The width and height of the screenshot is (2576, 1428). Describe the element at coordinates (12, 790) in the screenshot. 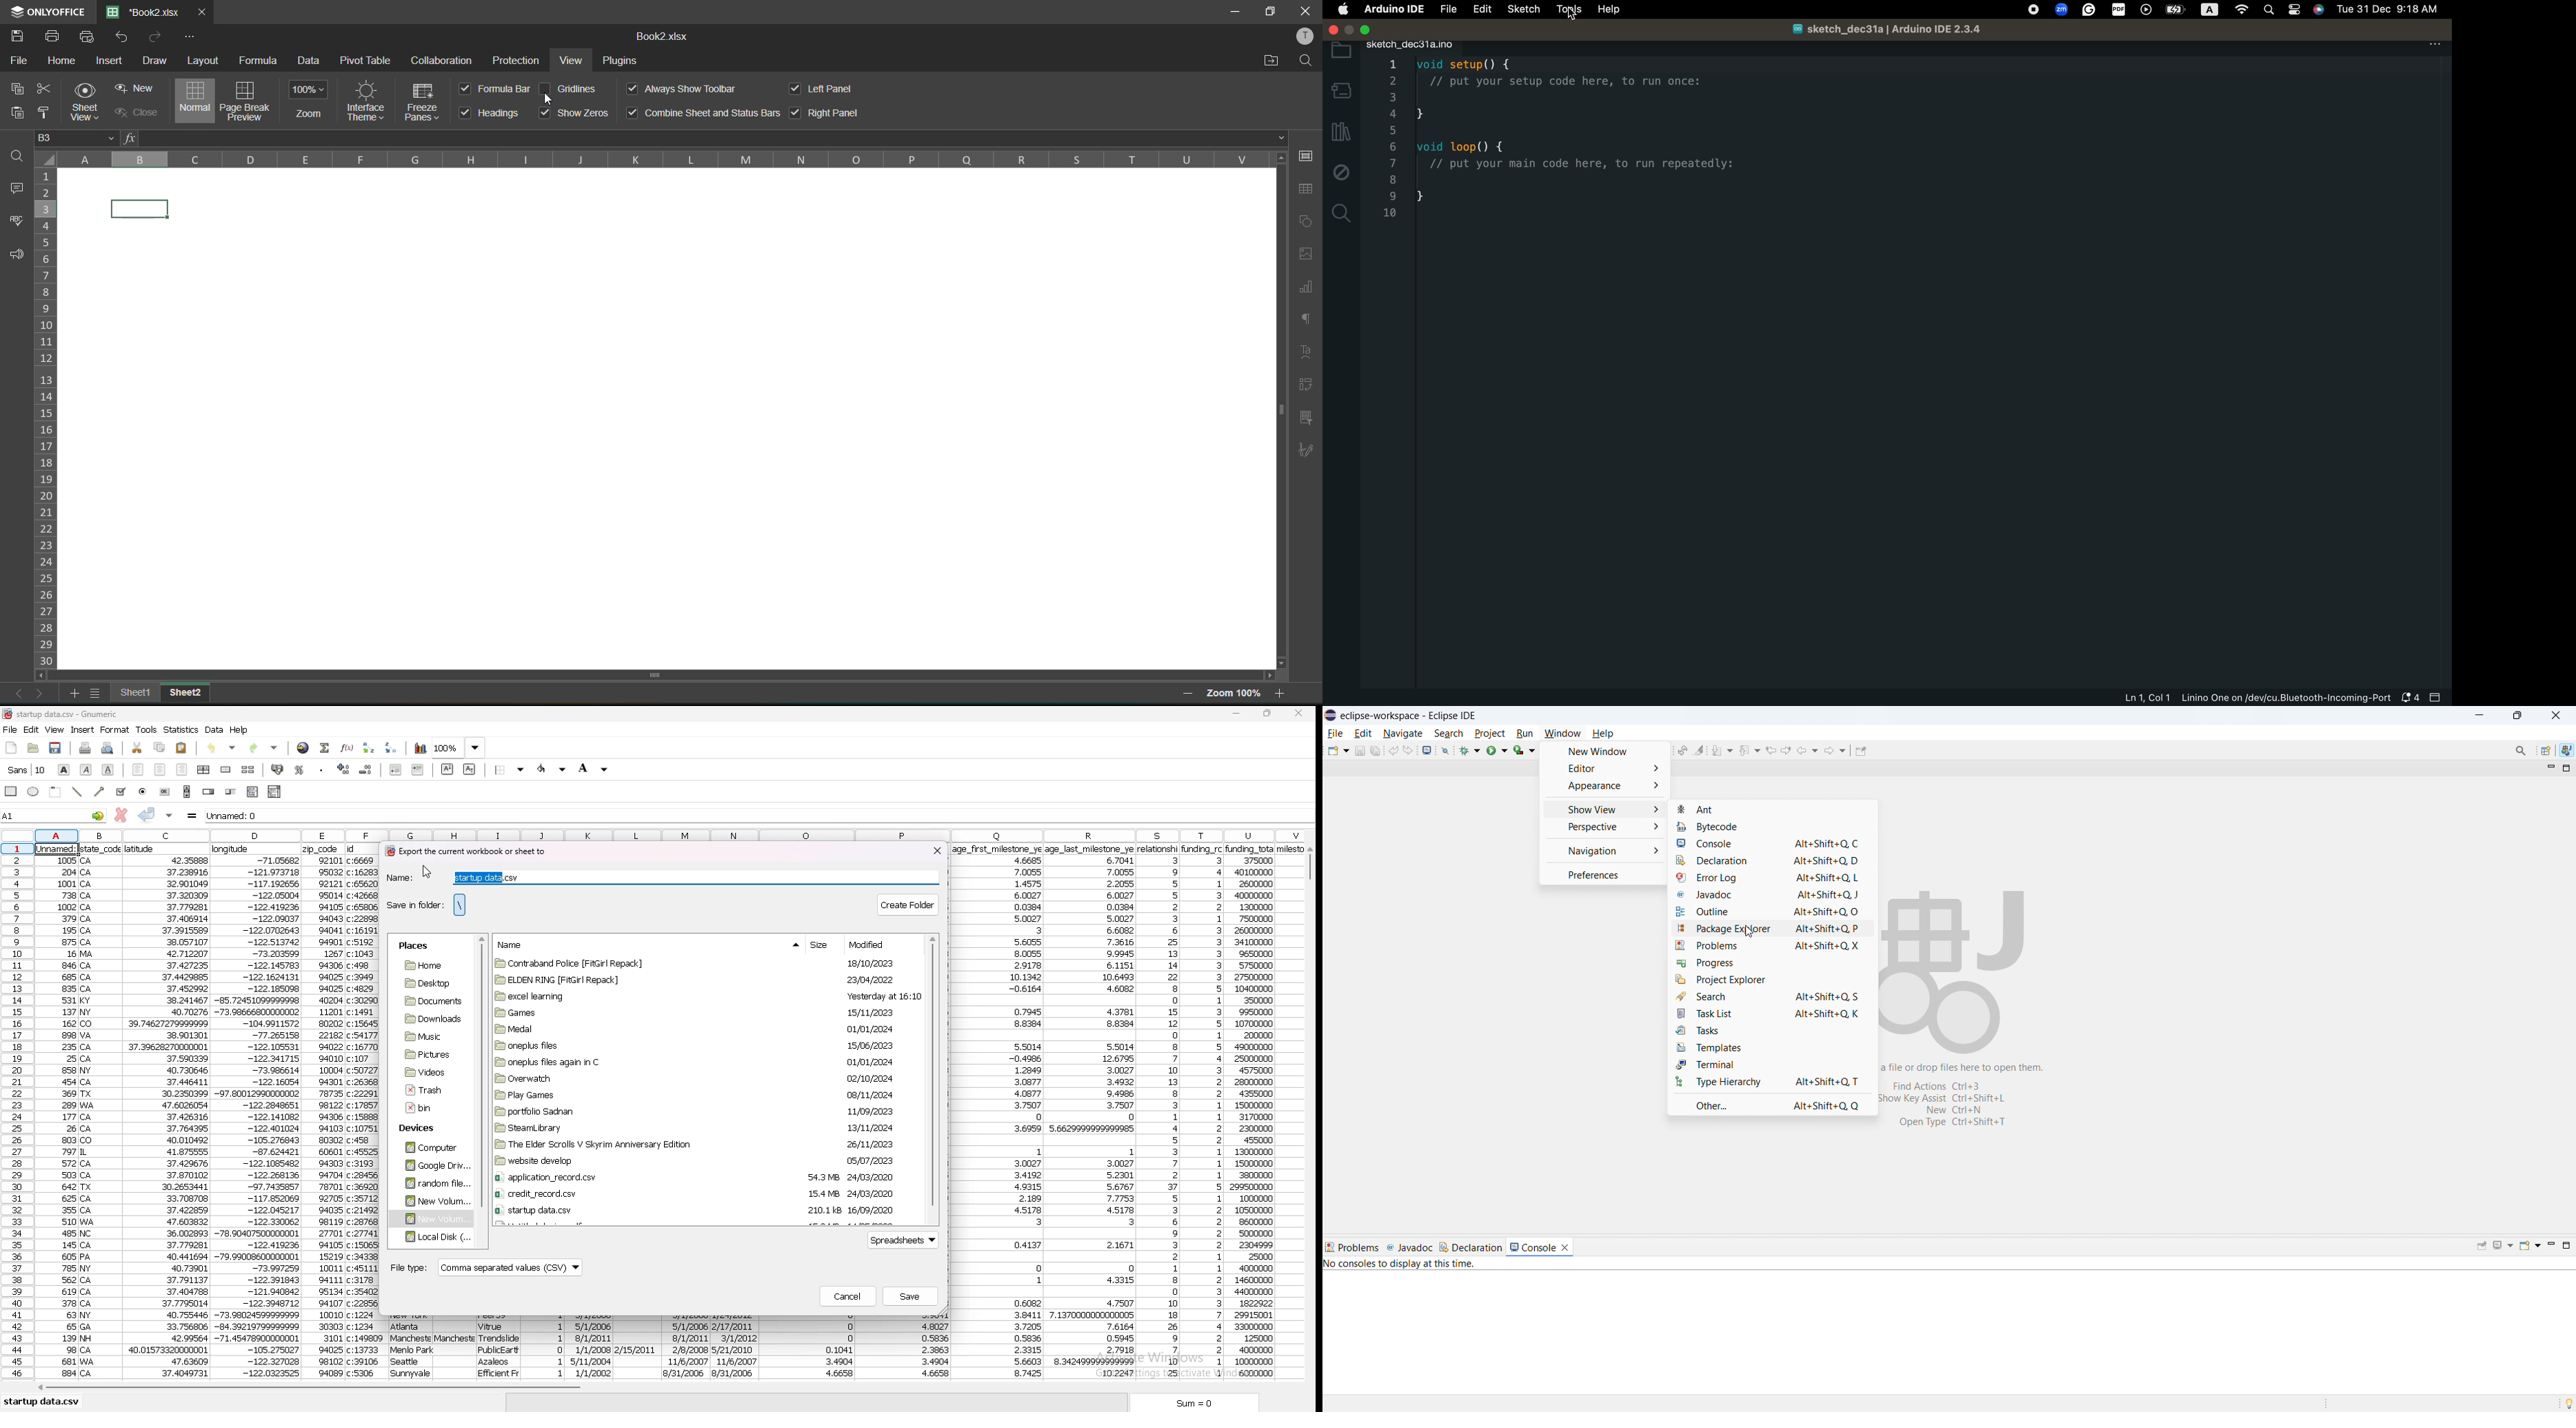

I see `rectangle` at that location.